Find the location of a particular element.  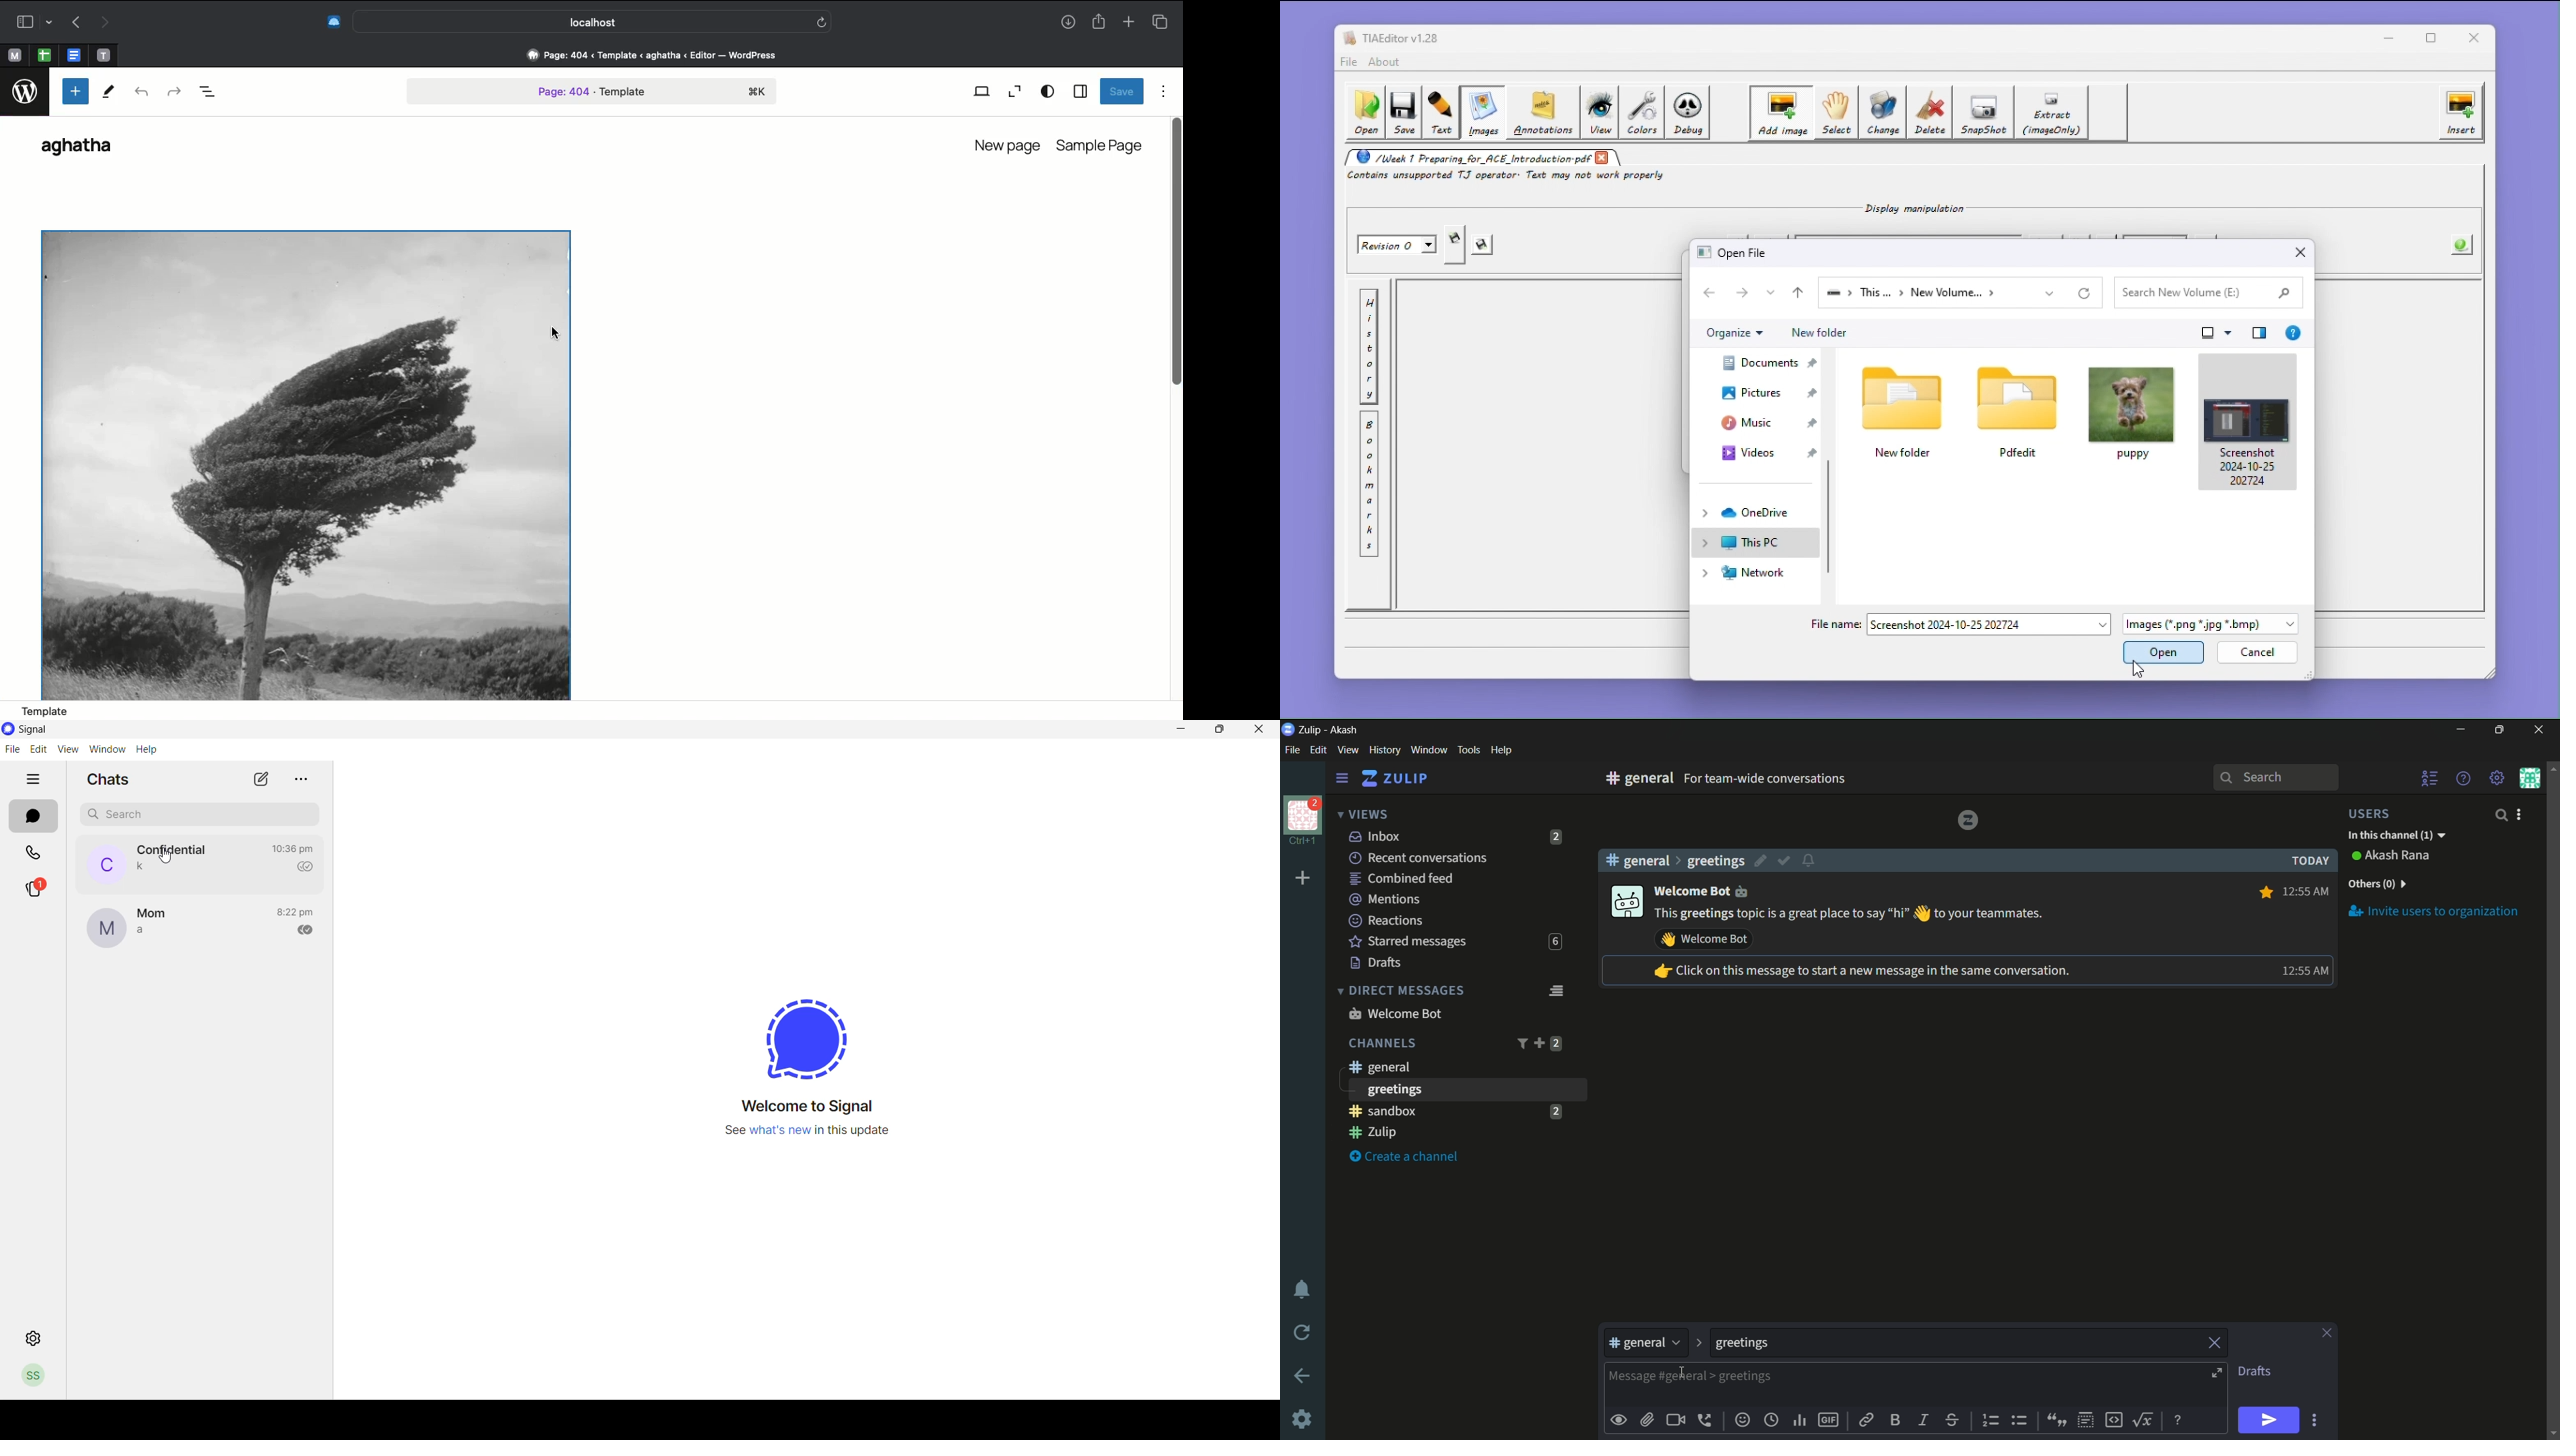

Options is located at coordinates (1165, 91).